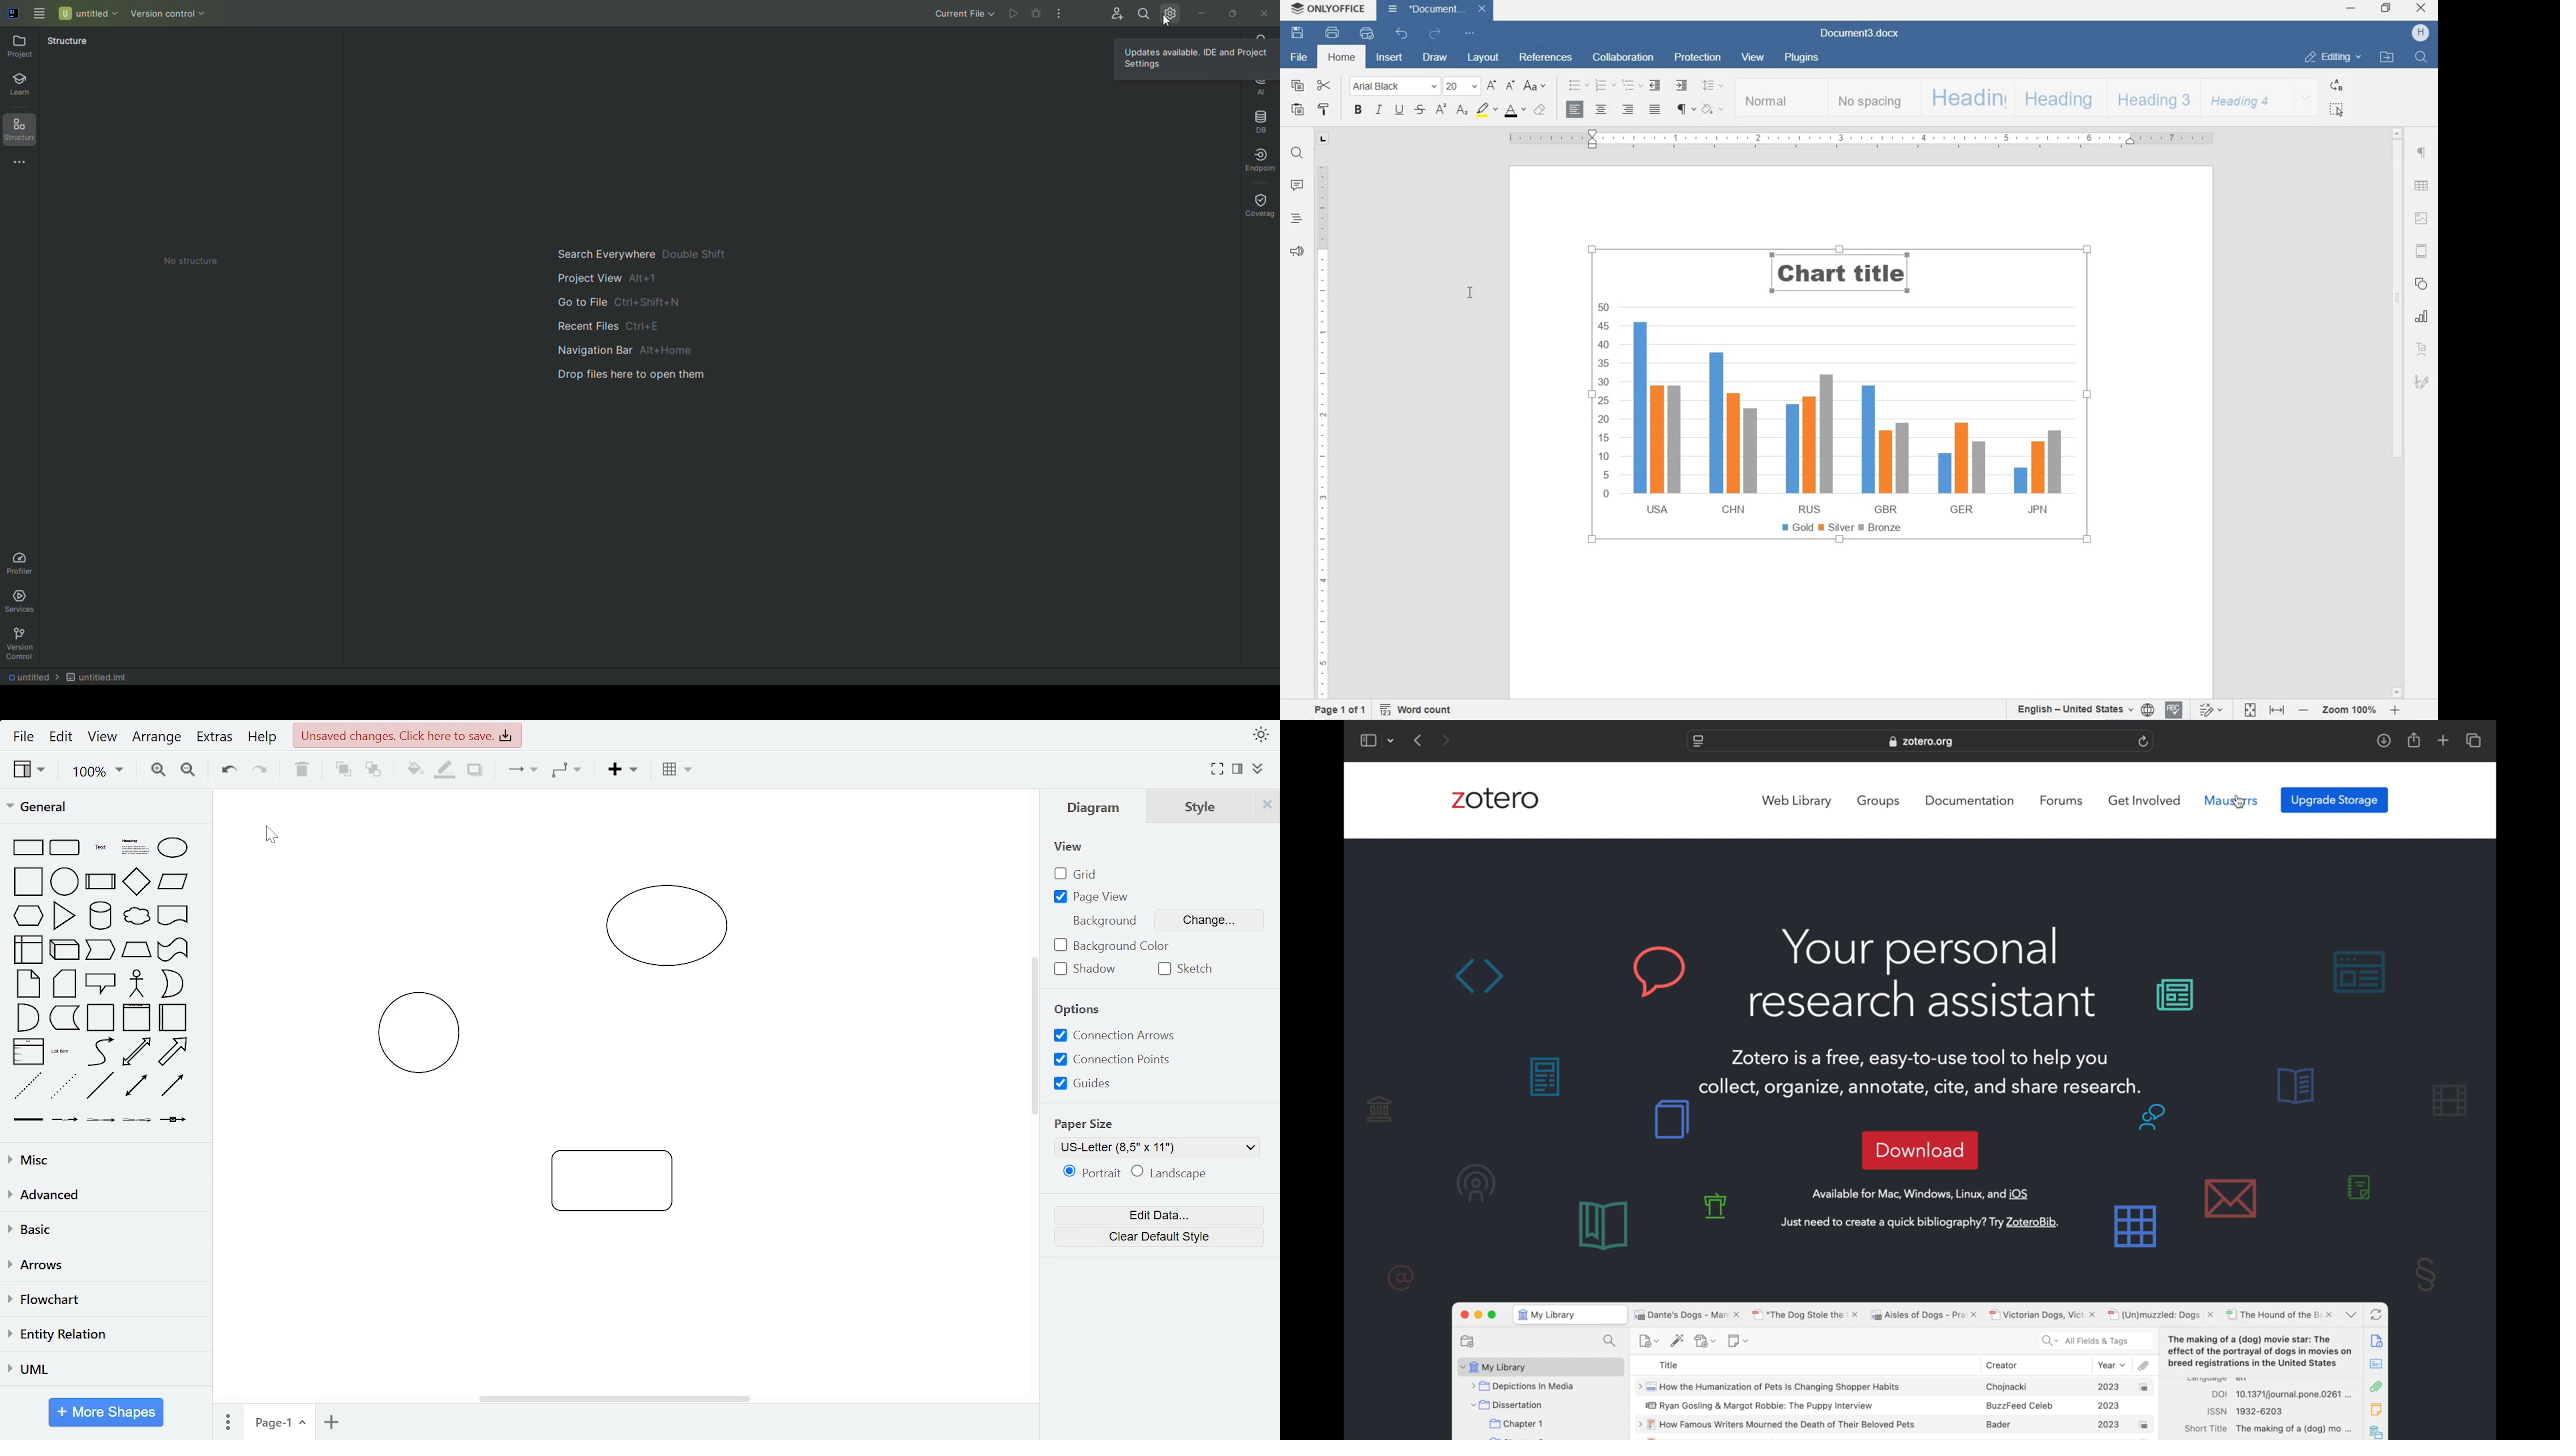 This screenshot has width=2576, height=1456. What do you see at coordinates (1322, 429) in the screenshot?
I see `RULER` at bounding box center [1322, 429].